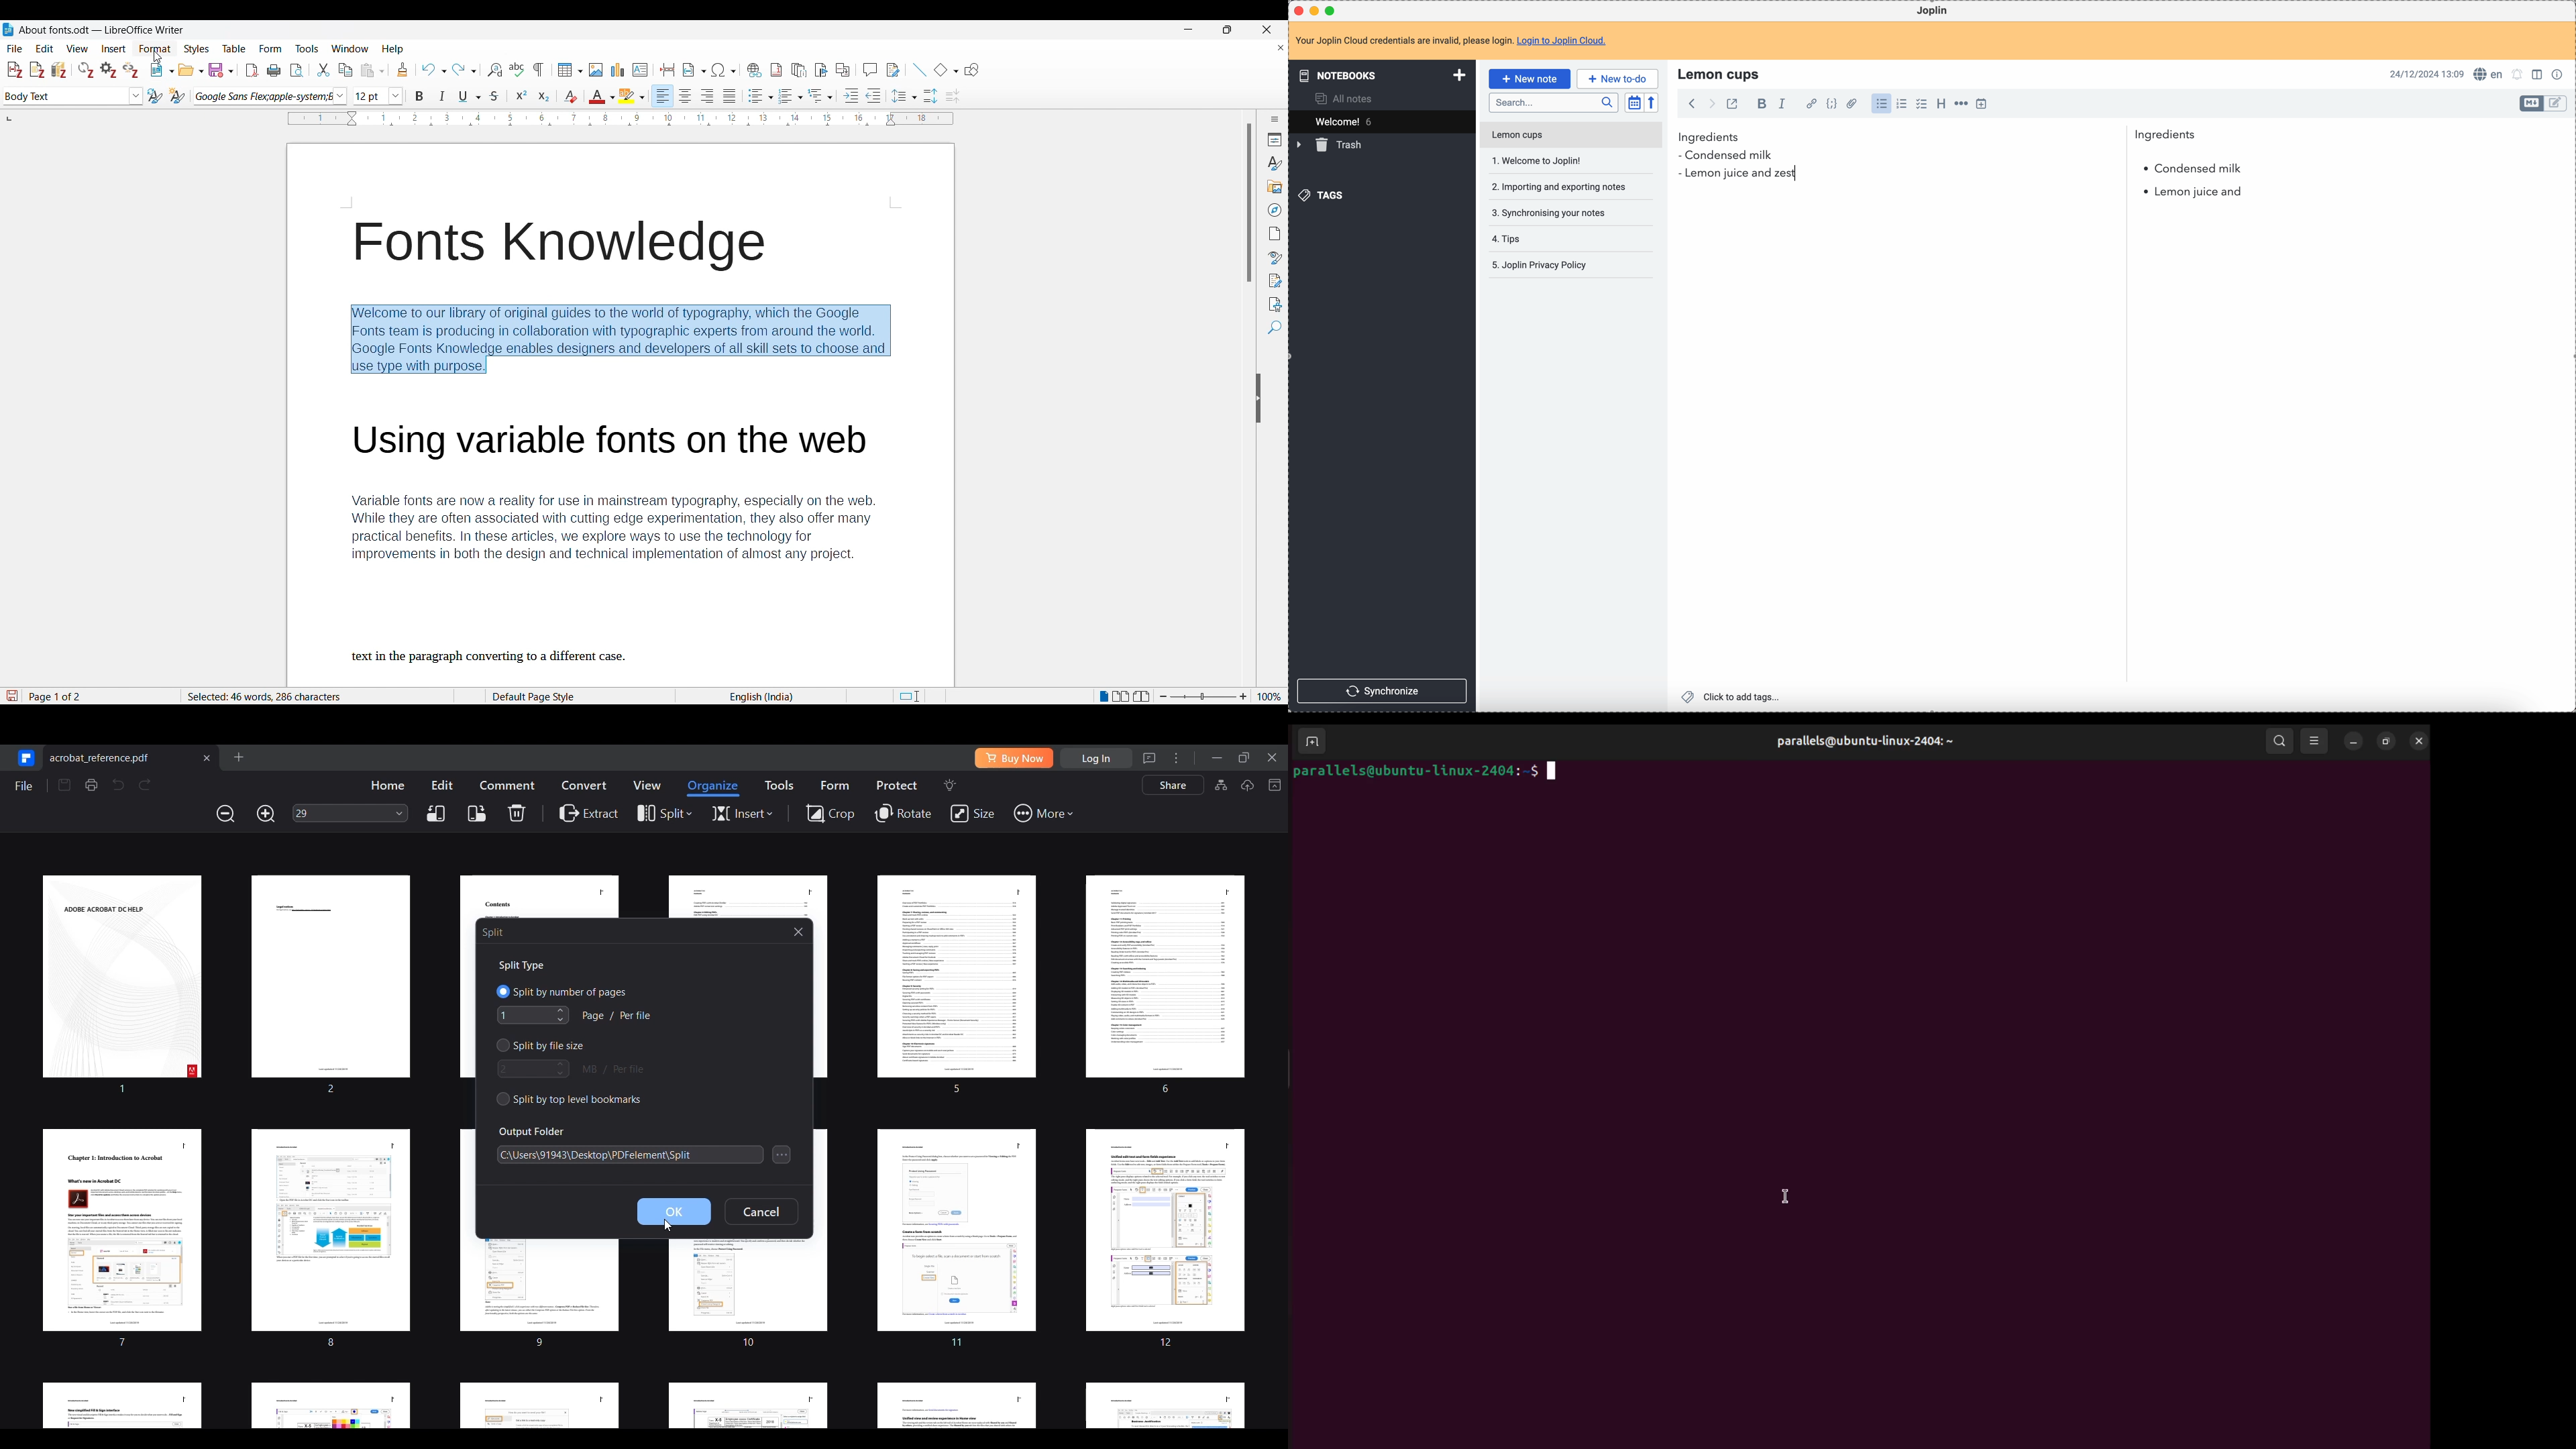 This screenshot has height=1456, width=2576. What do you see at coordinates (1324, 195) in the screenshot?
I see `tags` at bounding box center [1324, 195].